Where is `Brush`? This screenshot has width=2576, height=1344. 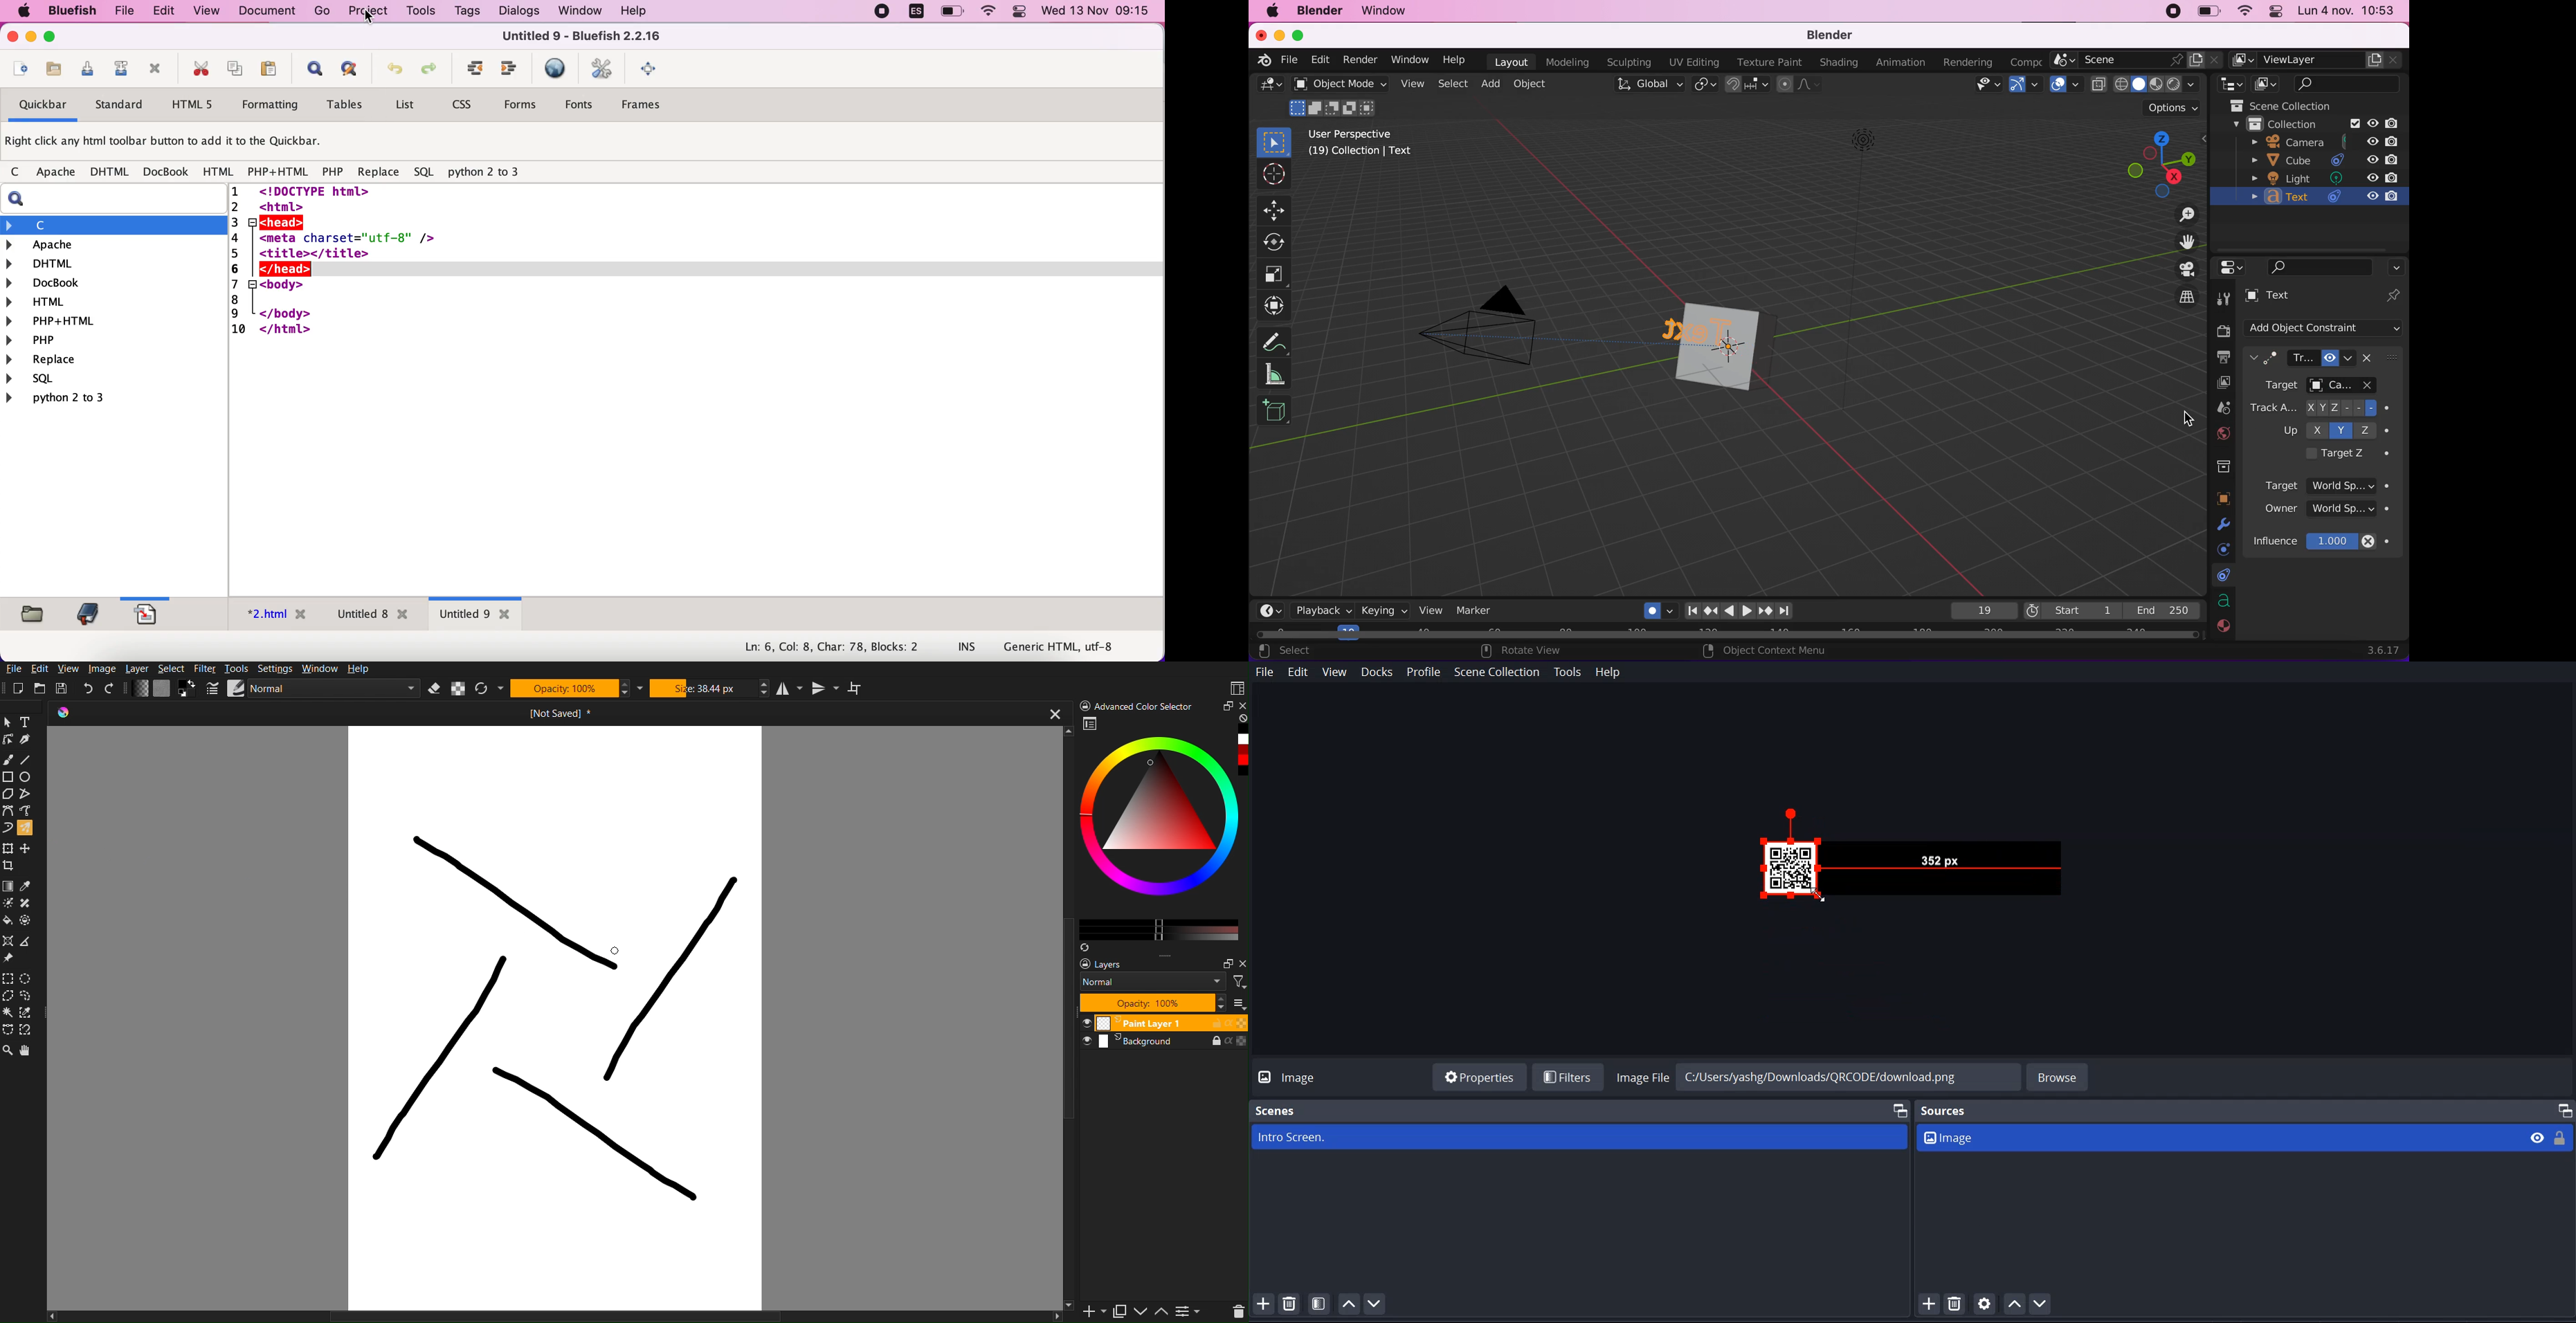 Brush is located at coordinates (9, 760).